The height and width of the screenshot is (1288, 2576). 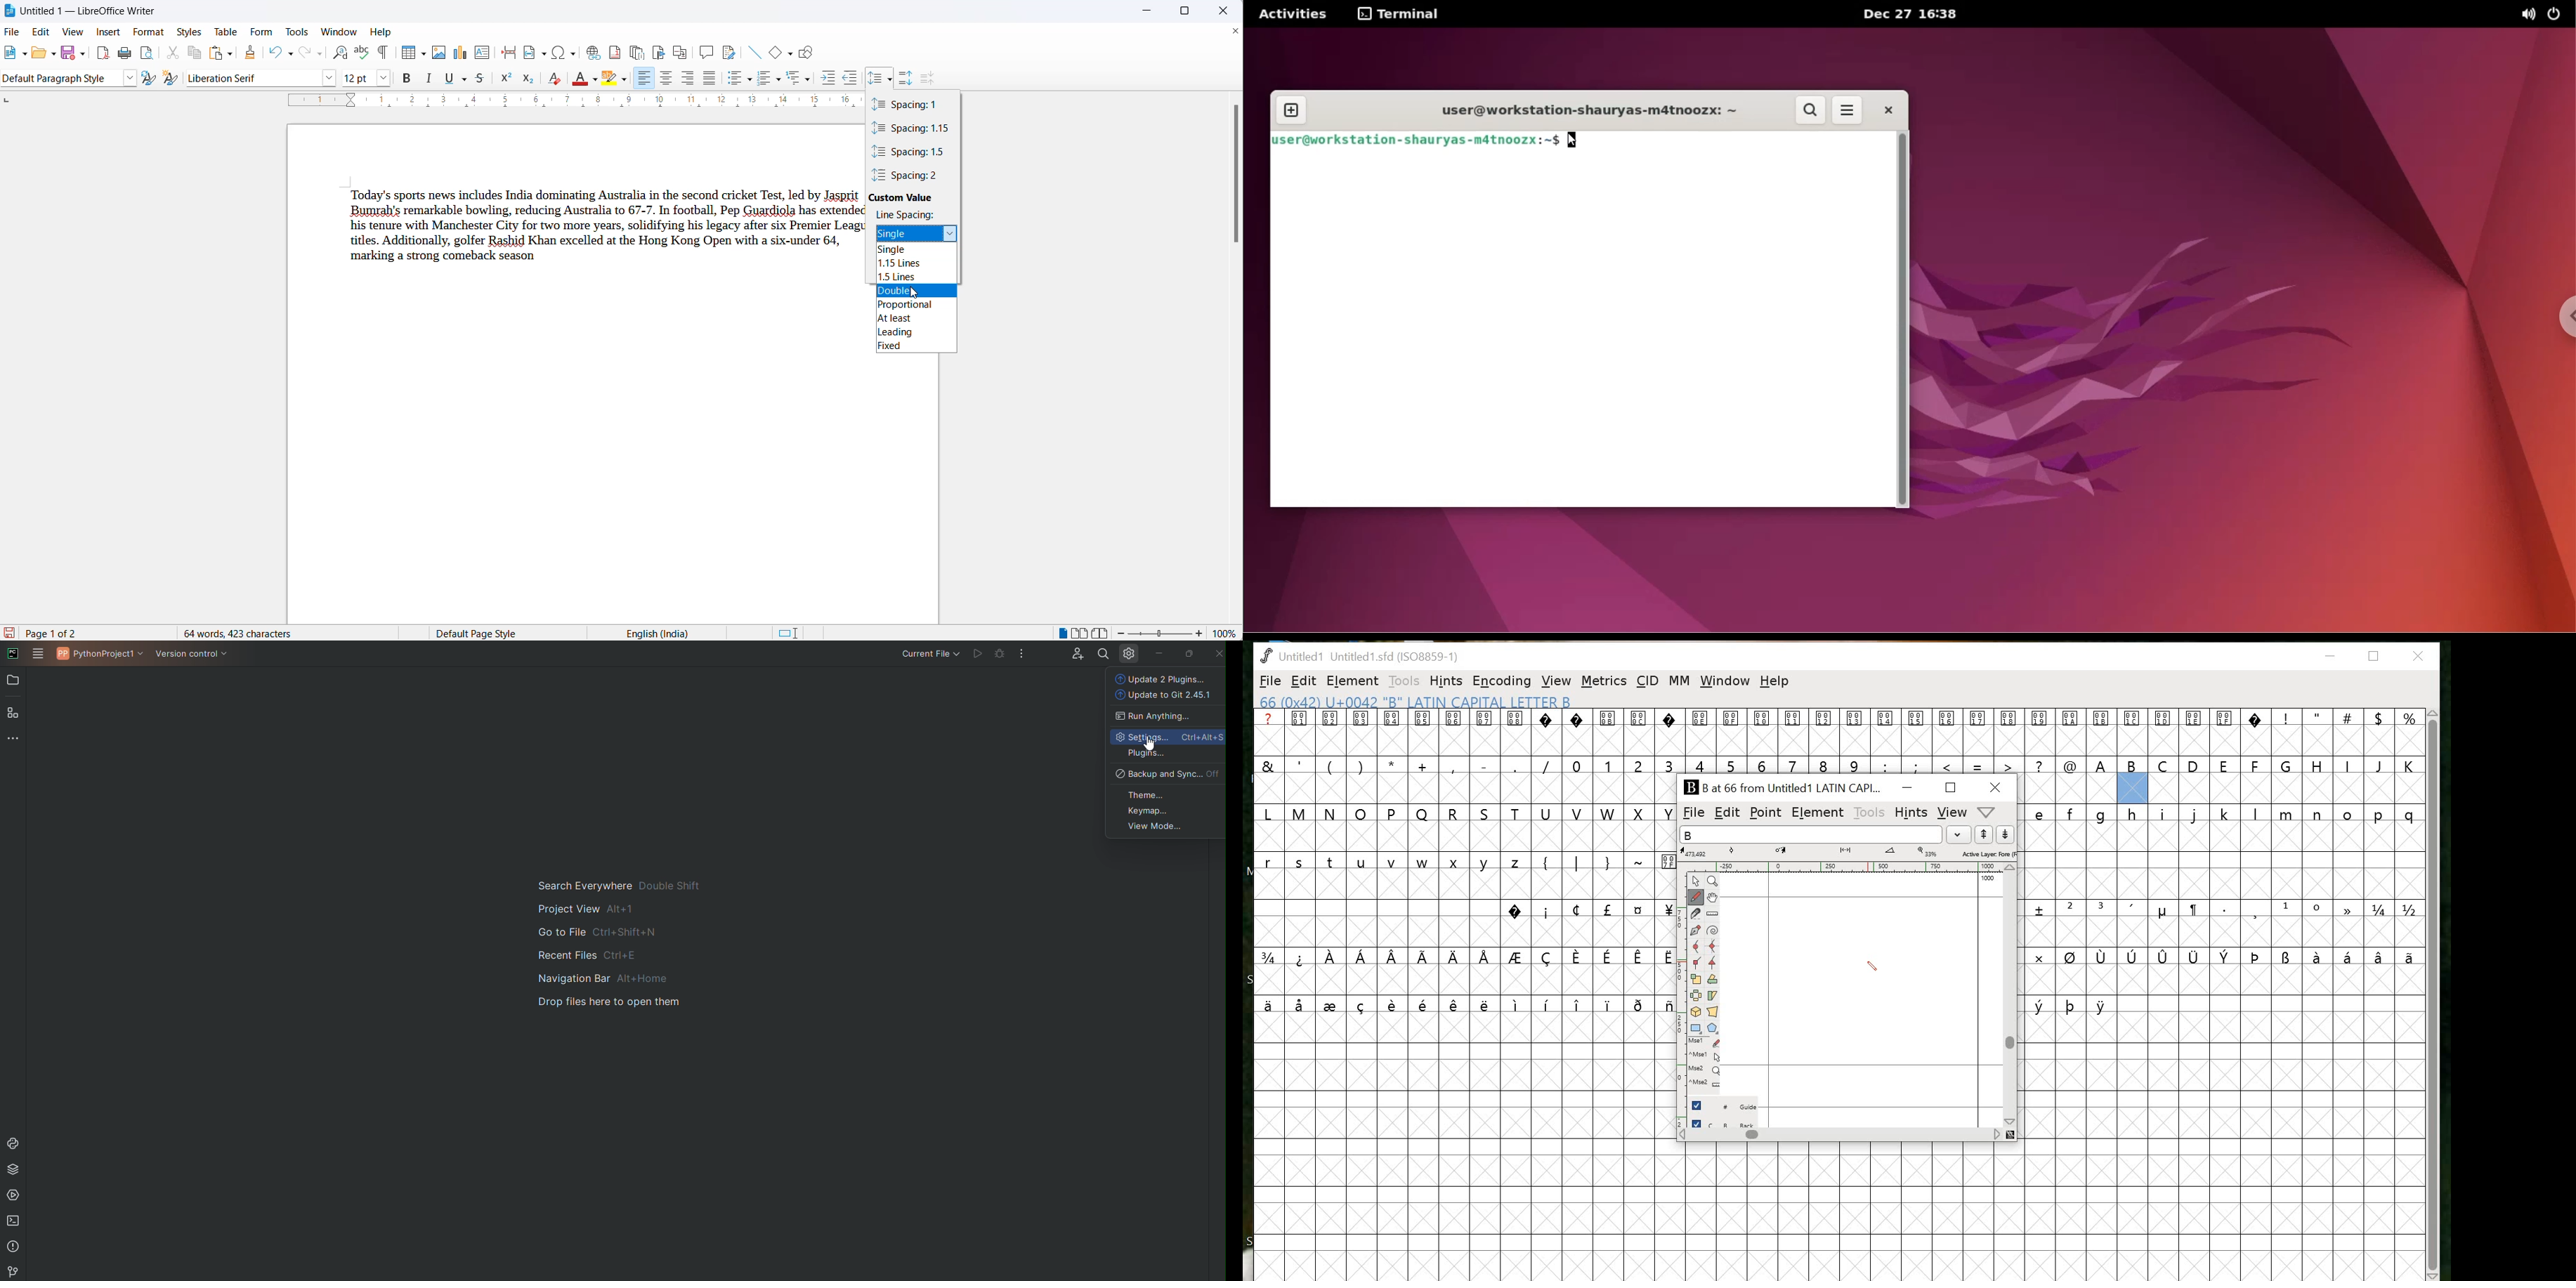 I want to click on zoom slider, so click(x=1160, y=633).